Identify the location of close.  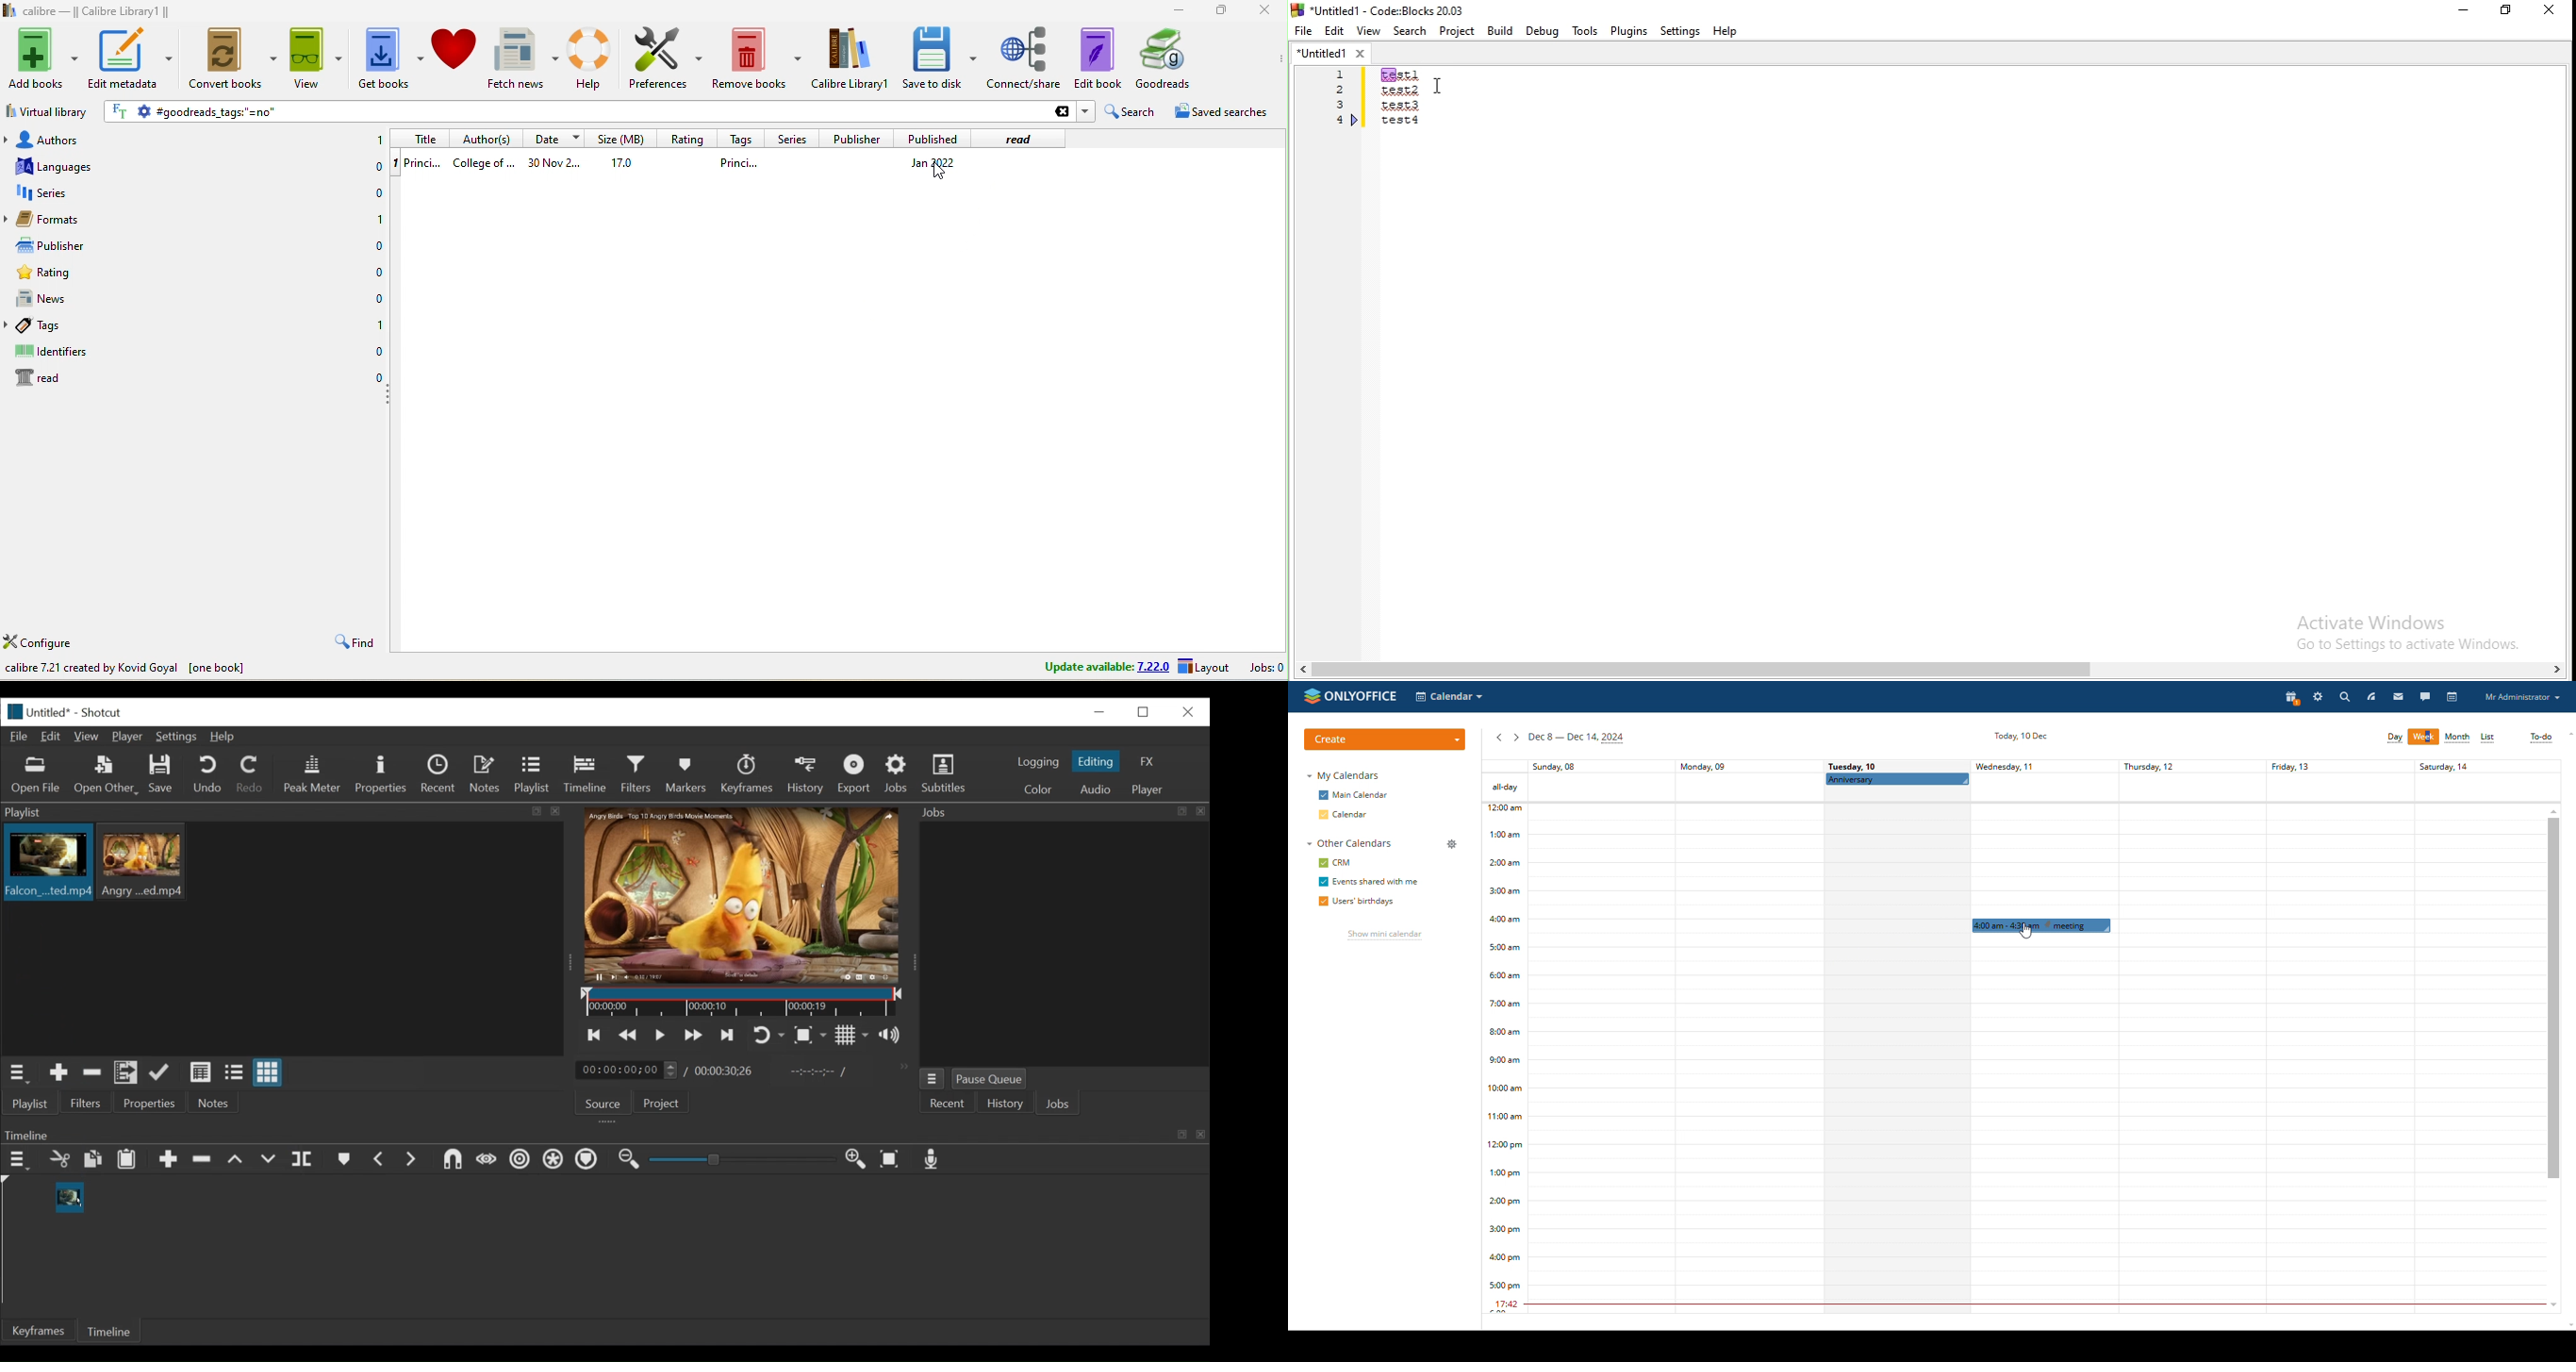
(1263, 10).